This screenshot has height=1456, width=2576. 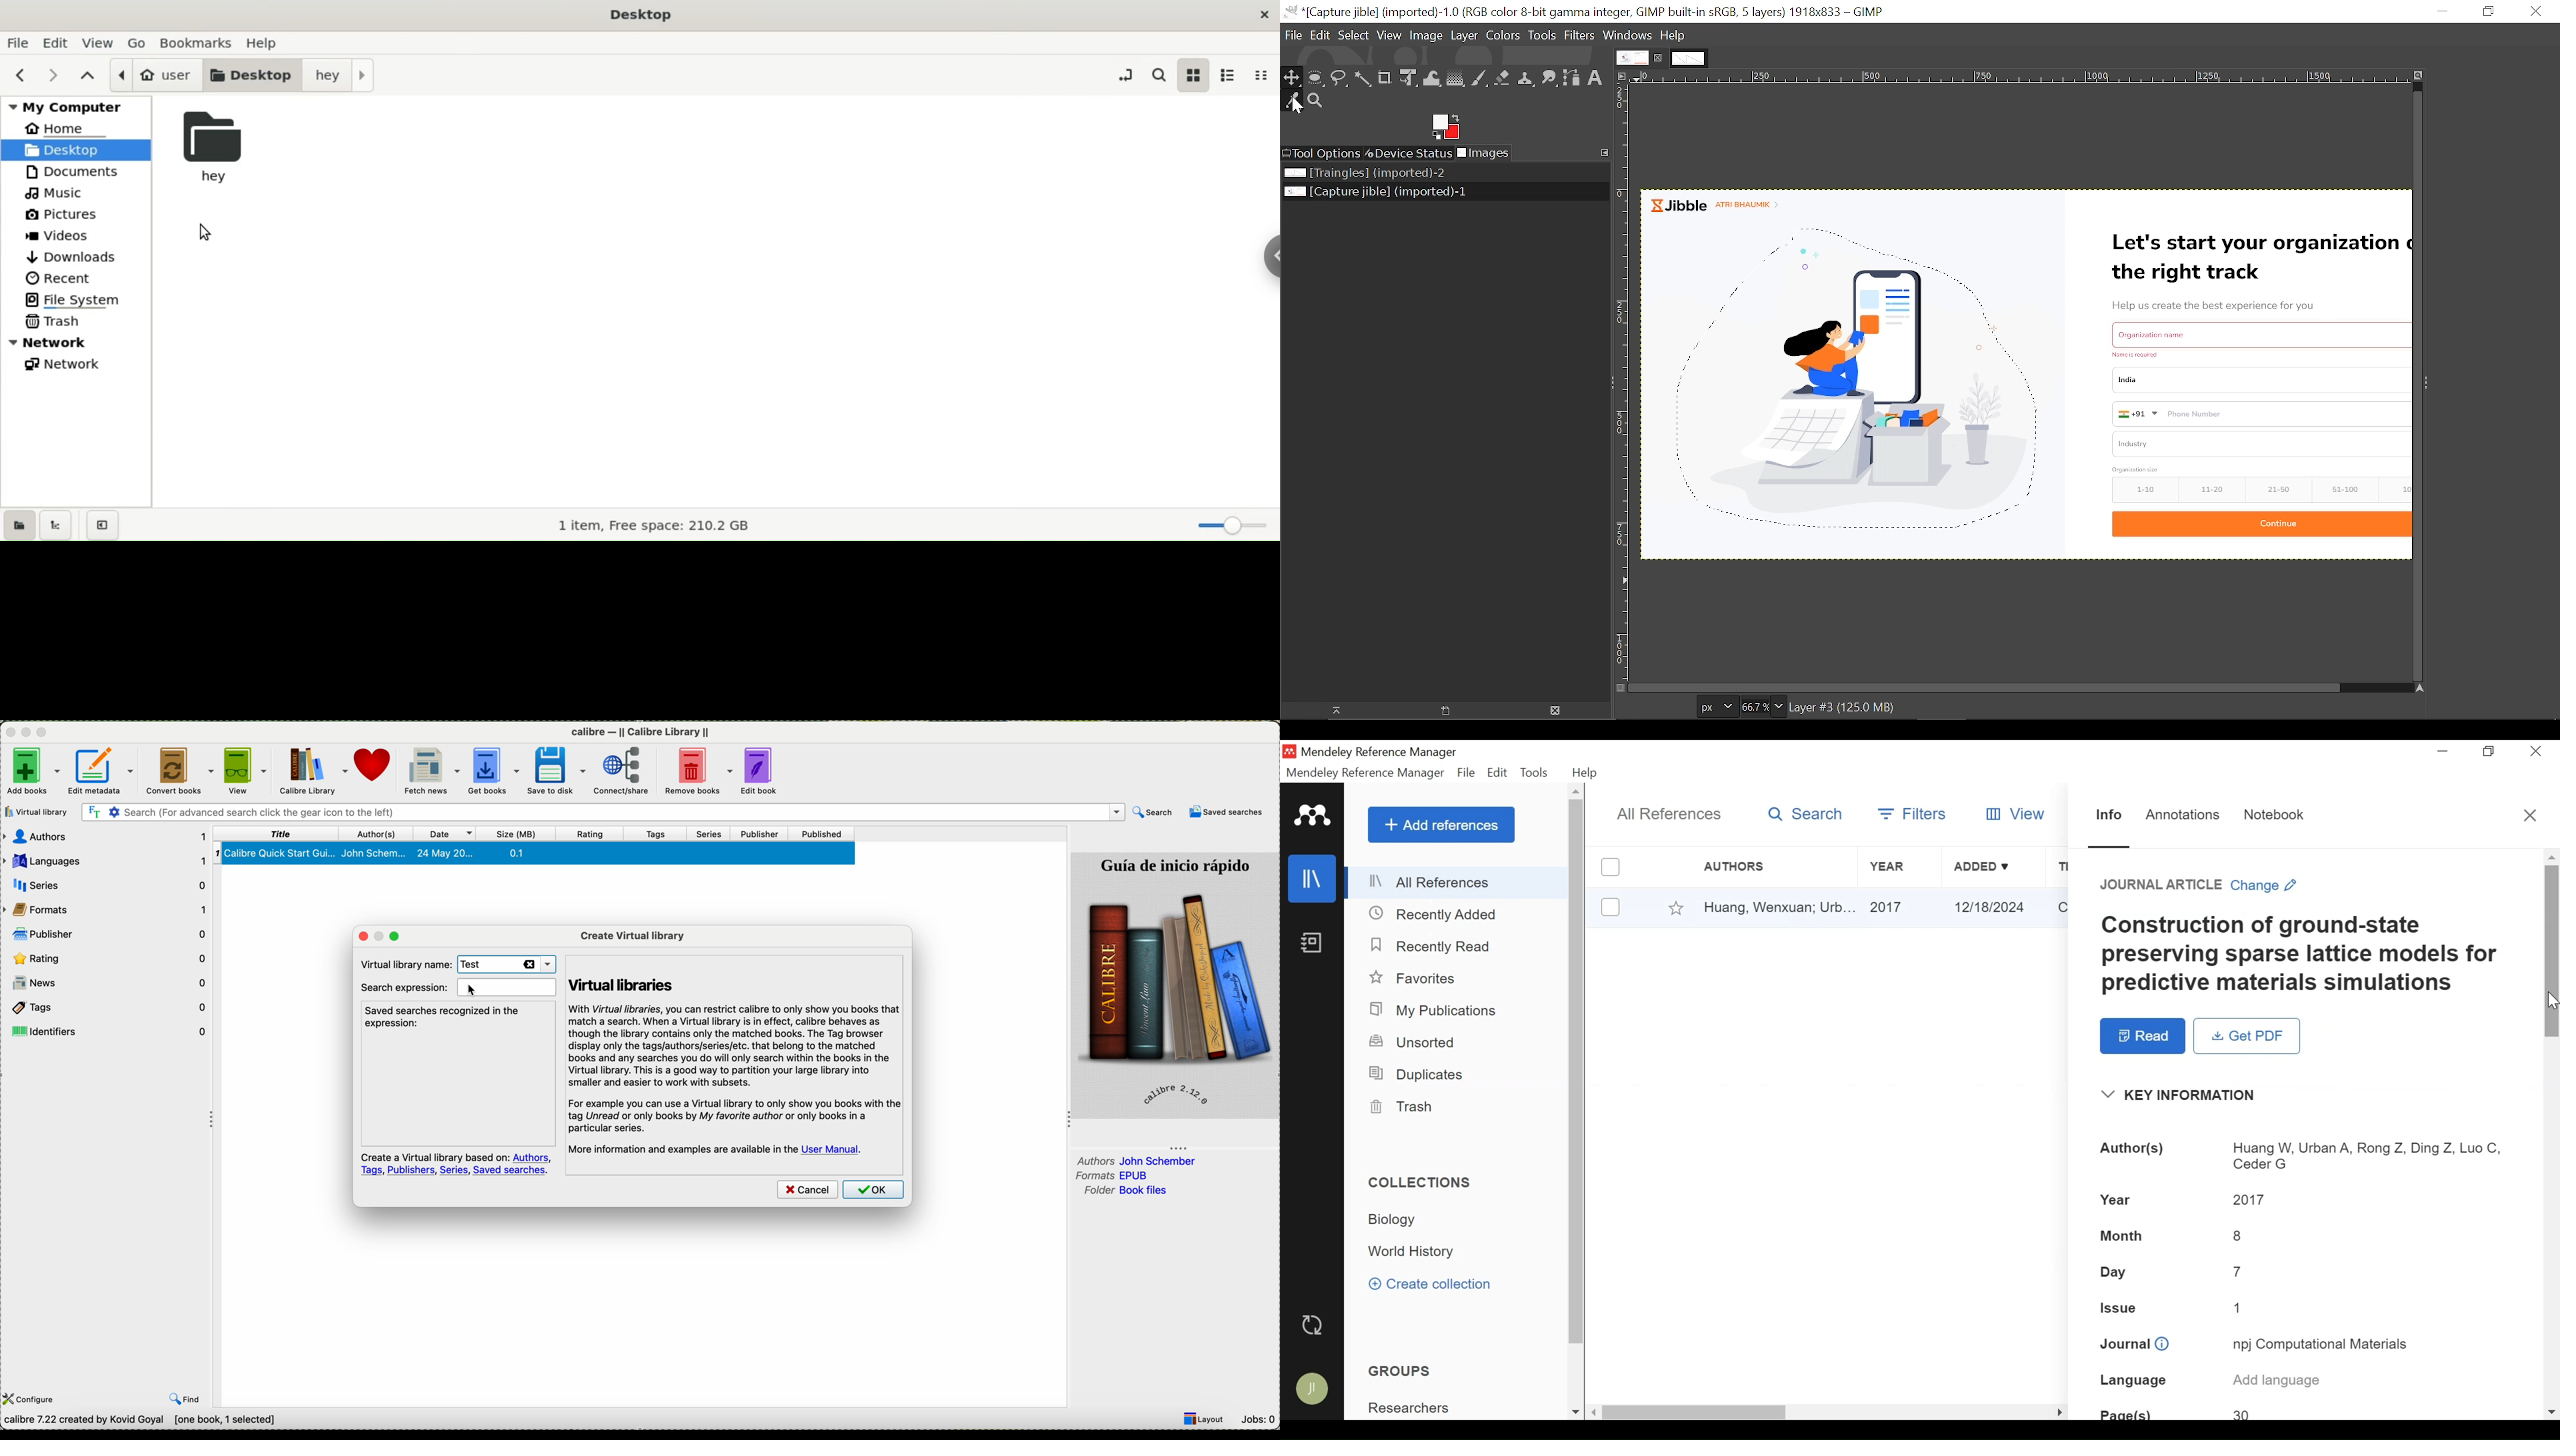 What do you see at coordinates (1780, 706) in the screenshot?
I see `Zoom options` at bounding box center [1780, 706].